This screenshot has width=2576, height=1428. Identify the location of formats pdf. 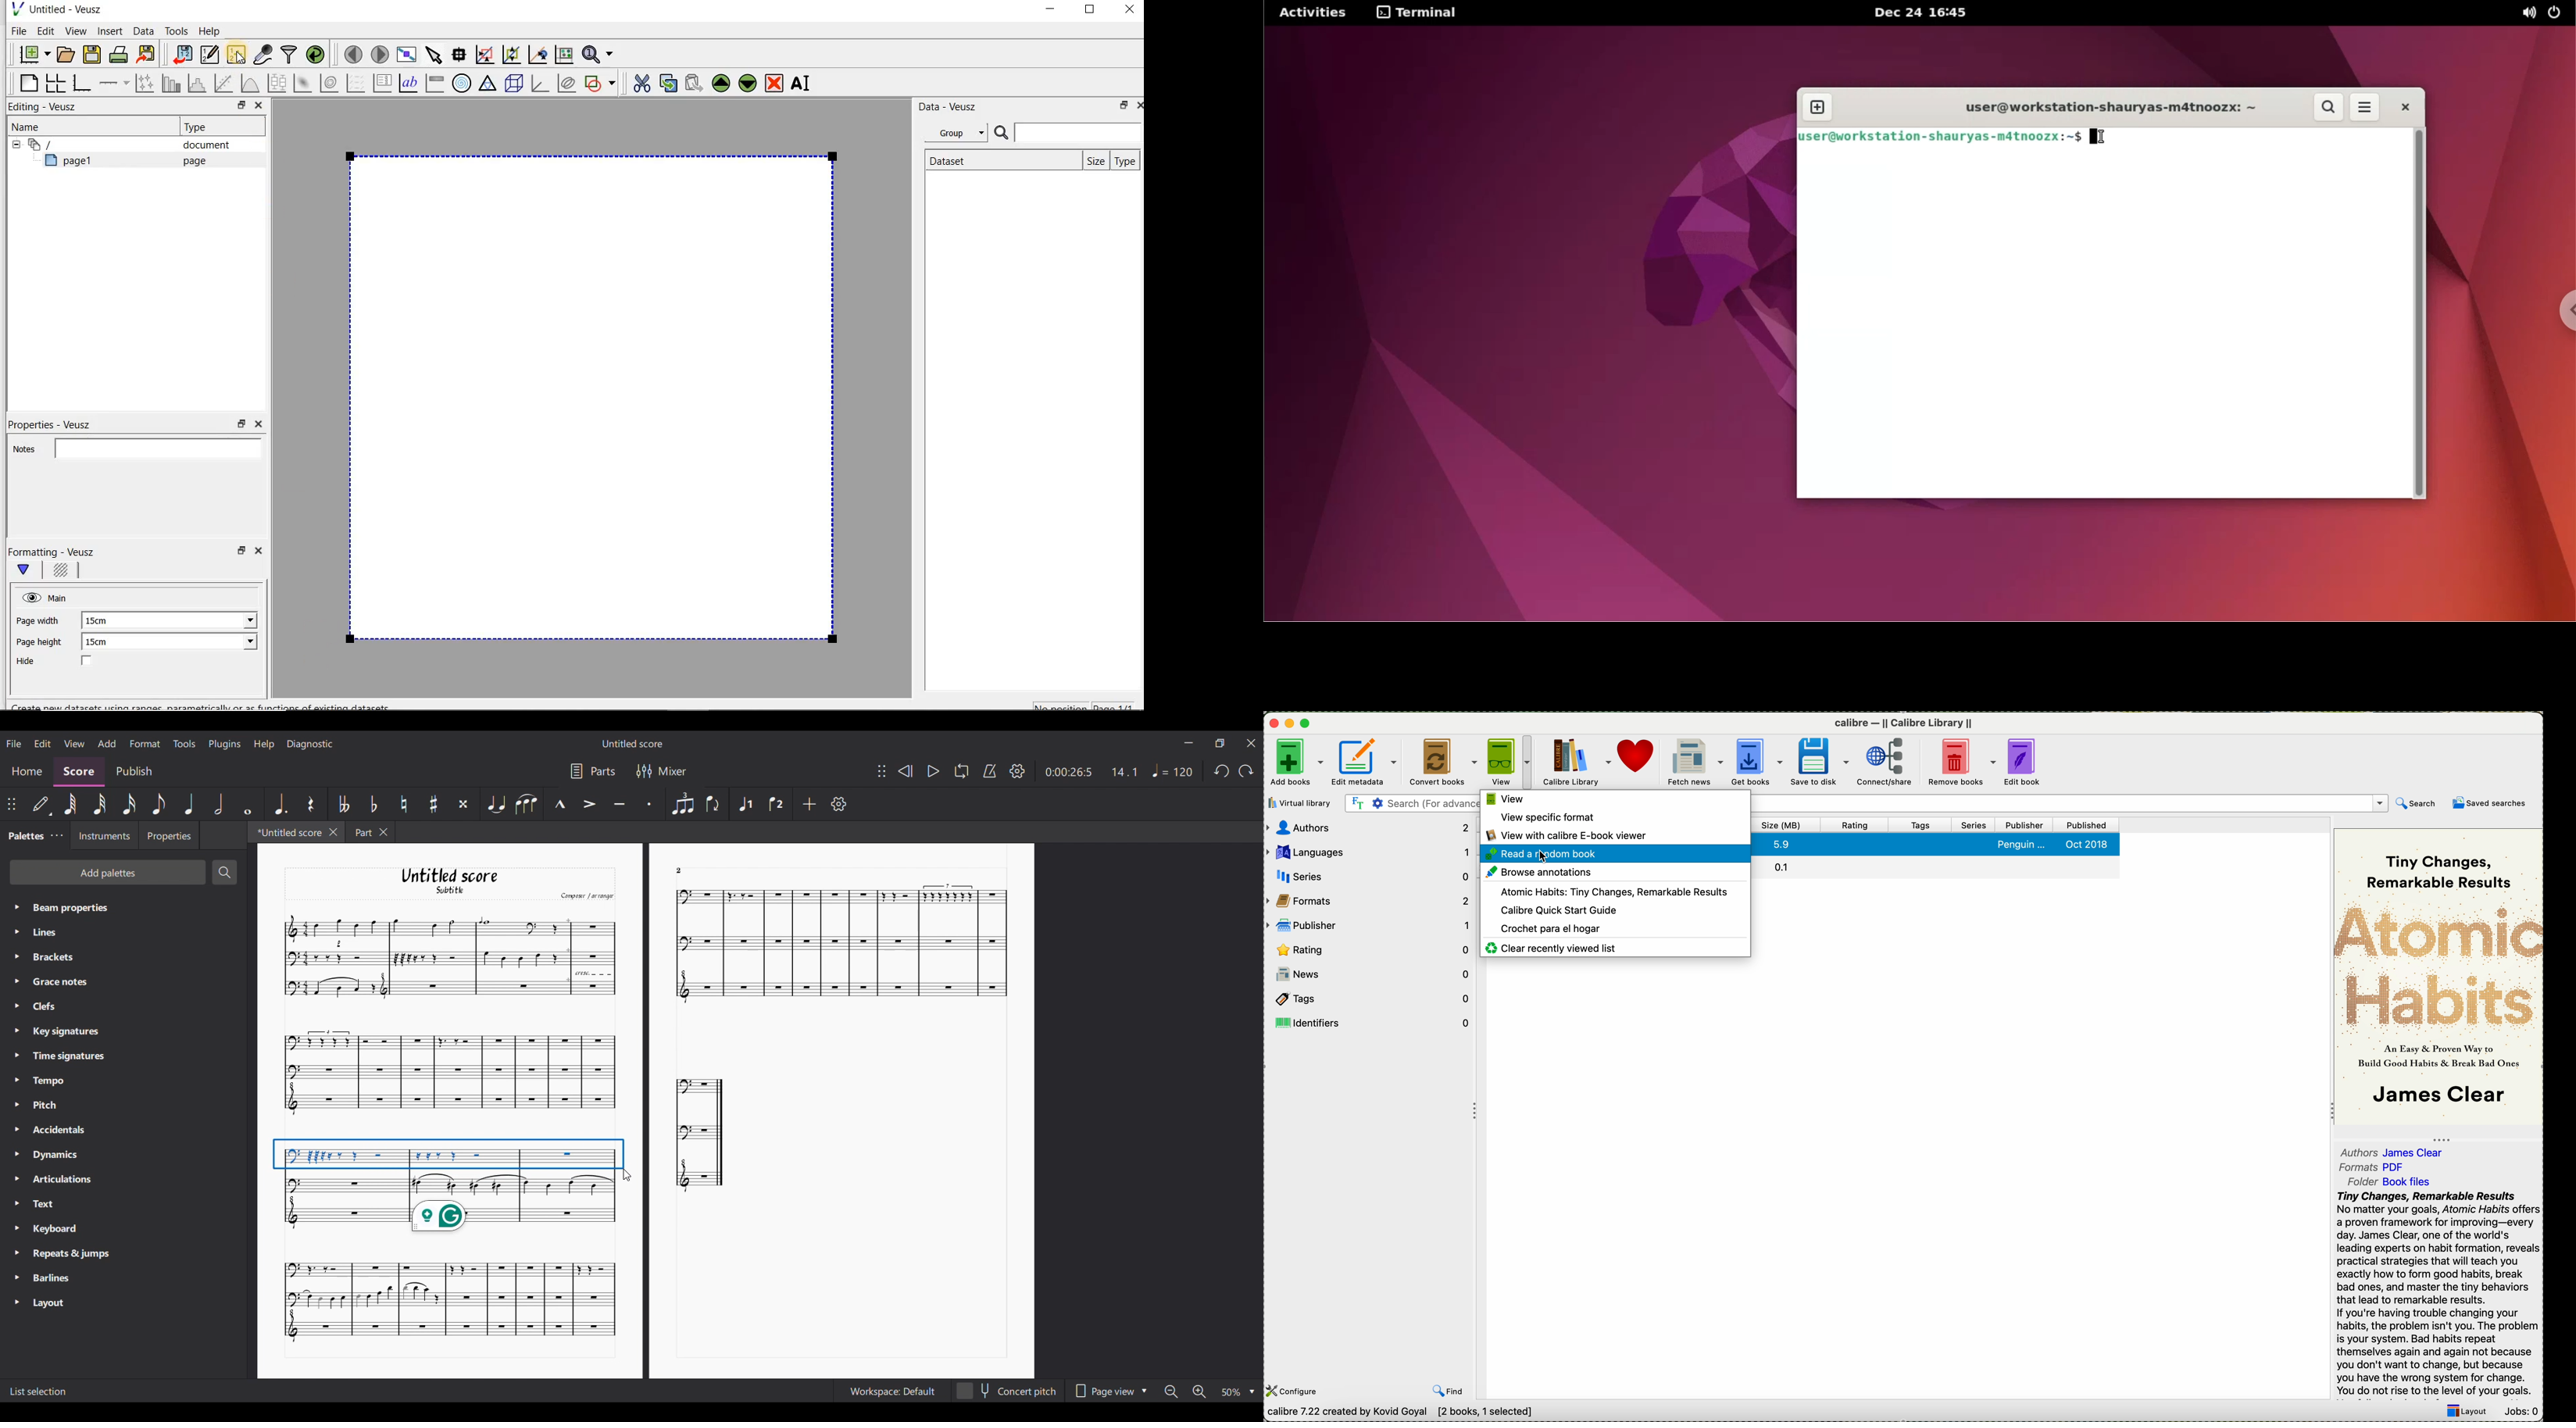
(2375, 1167).